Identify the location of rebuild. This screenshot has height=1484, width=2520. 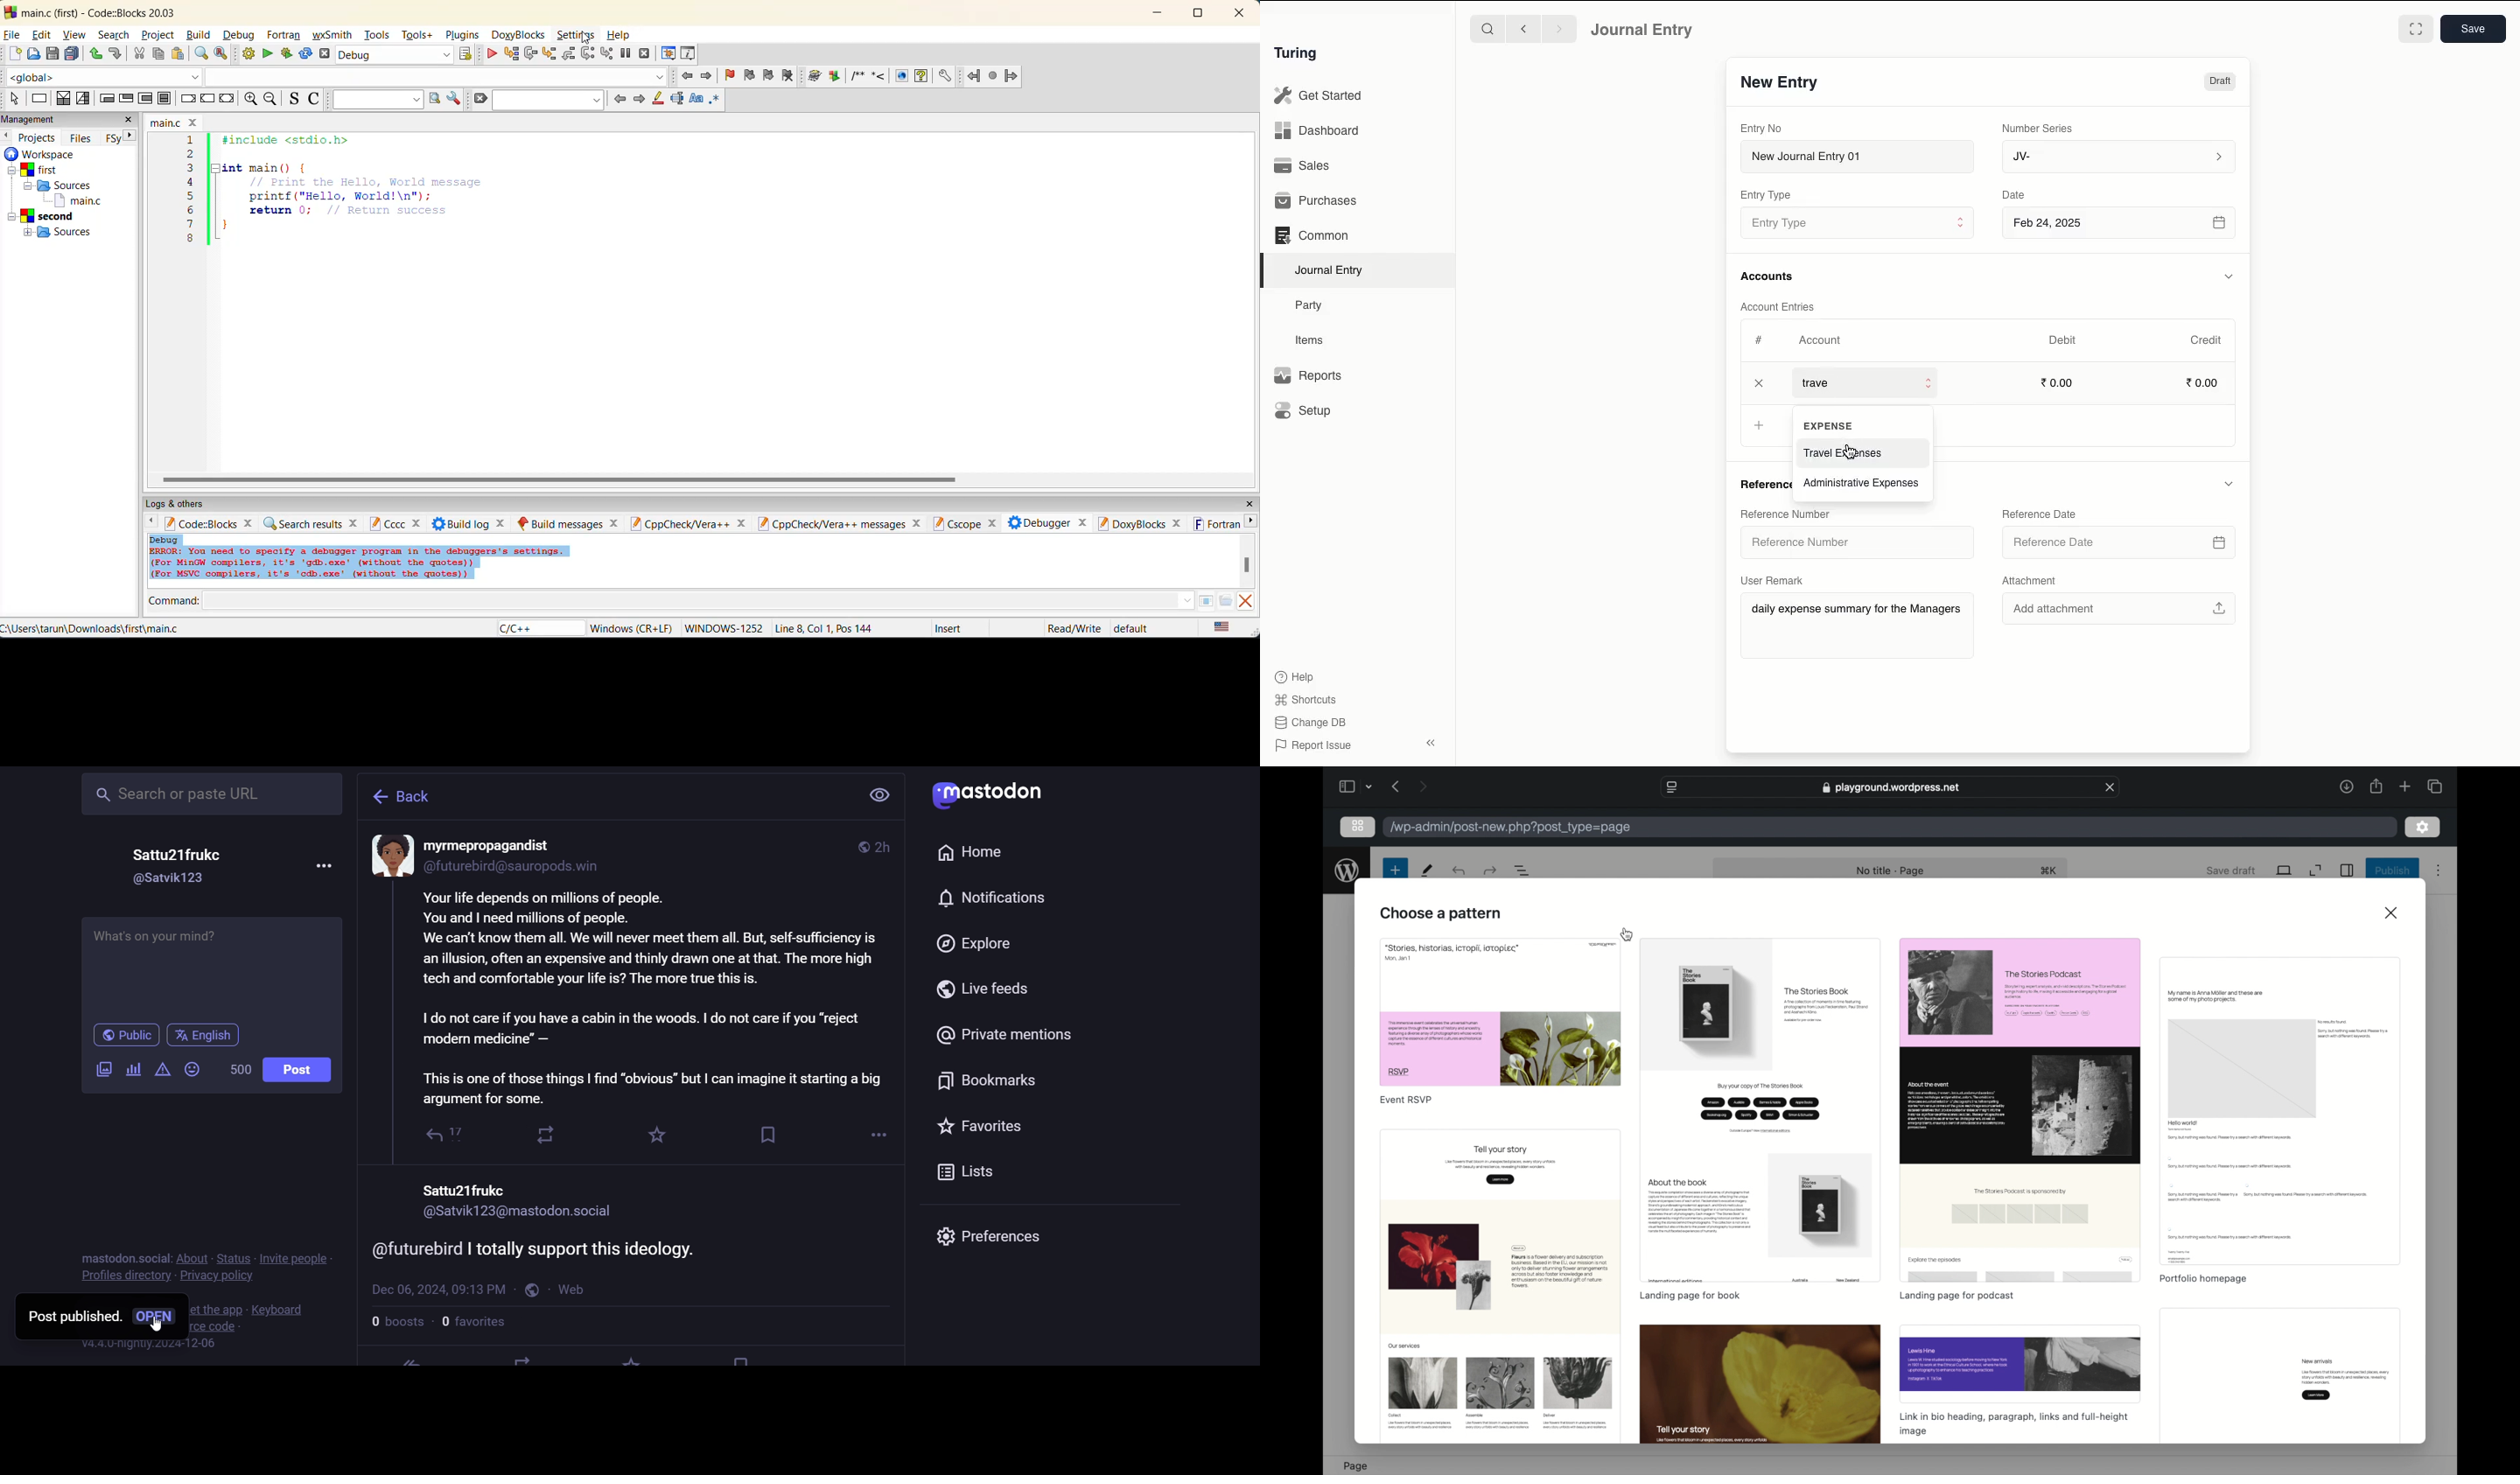
(308, 53).